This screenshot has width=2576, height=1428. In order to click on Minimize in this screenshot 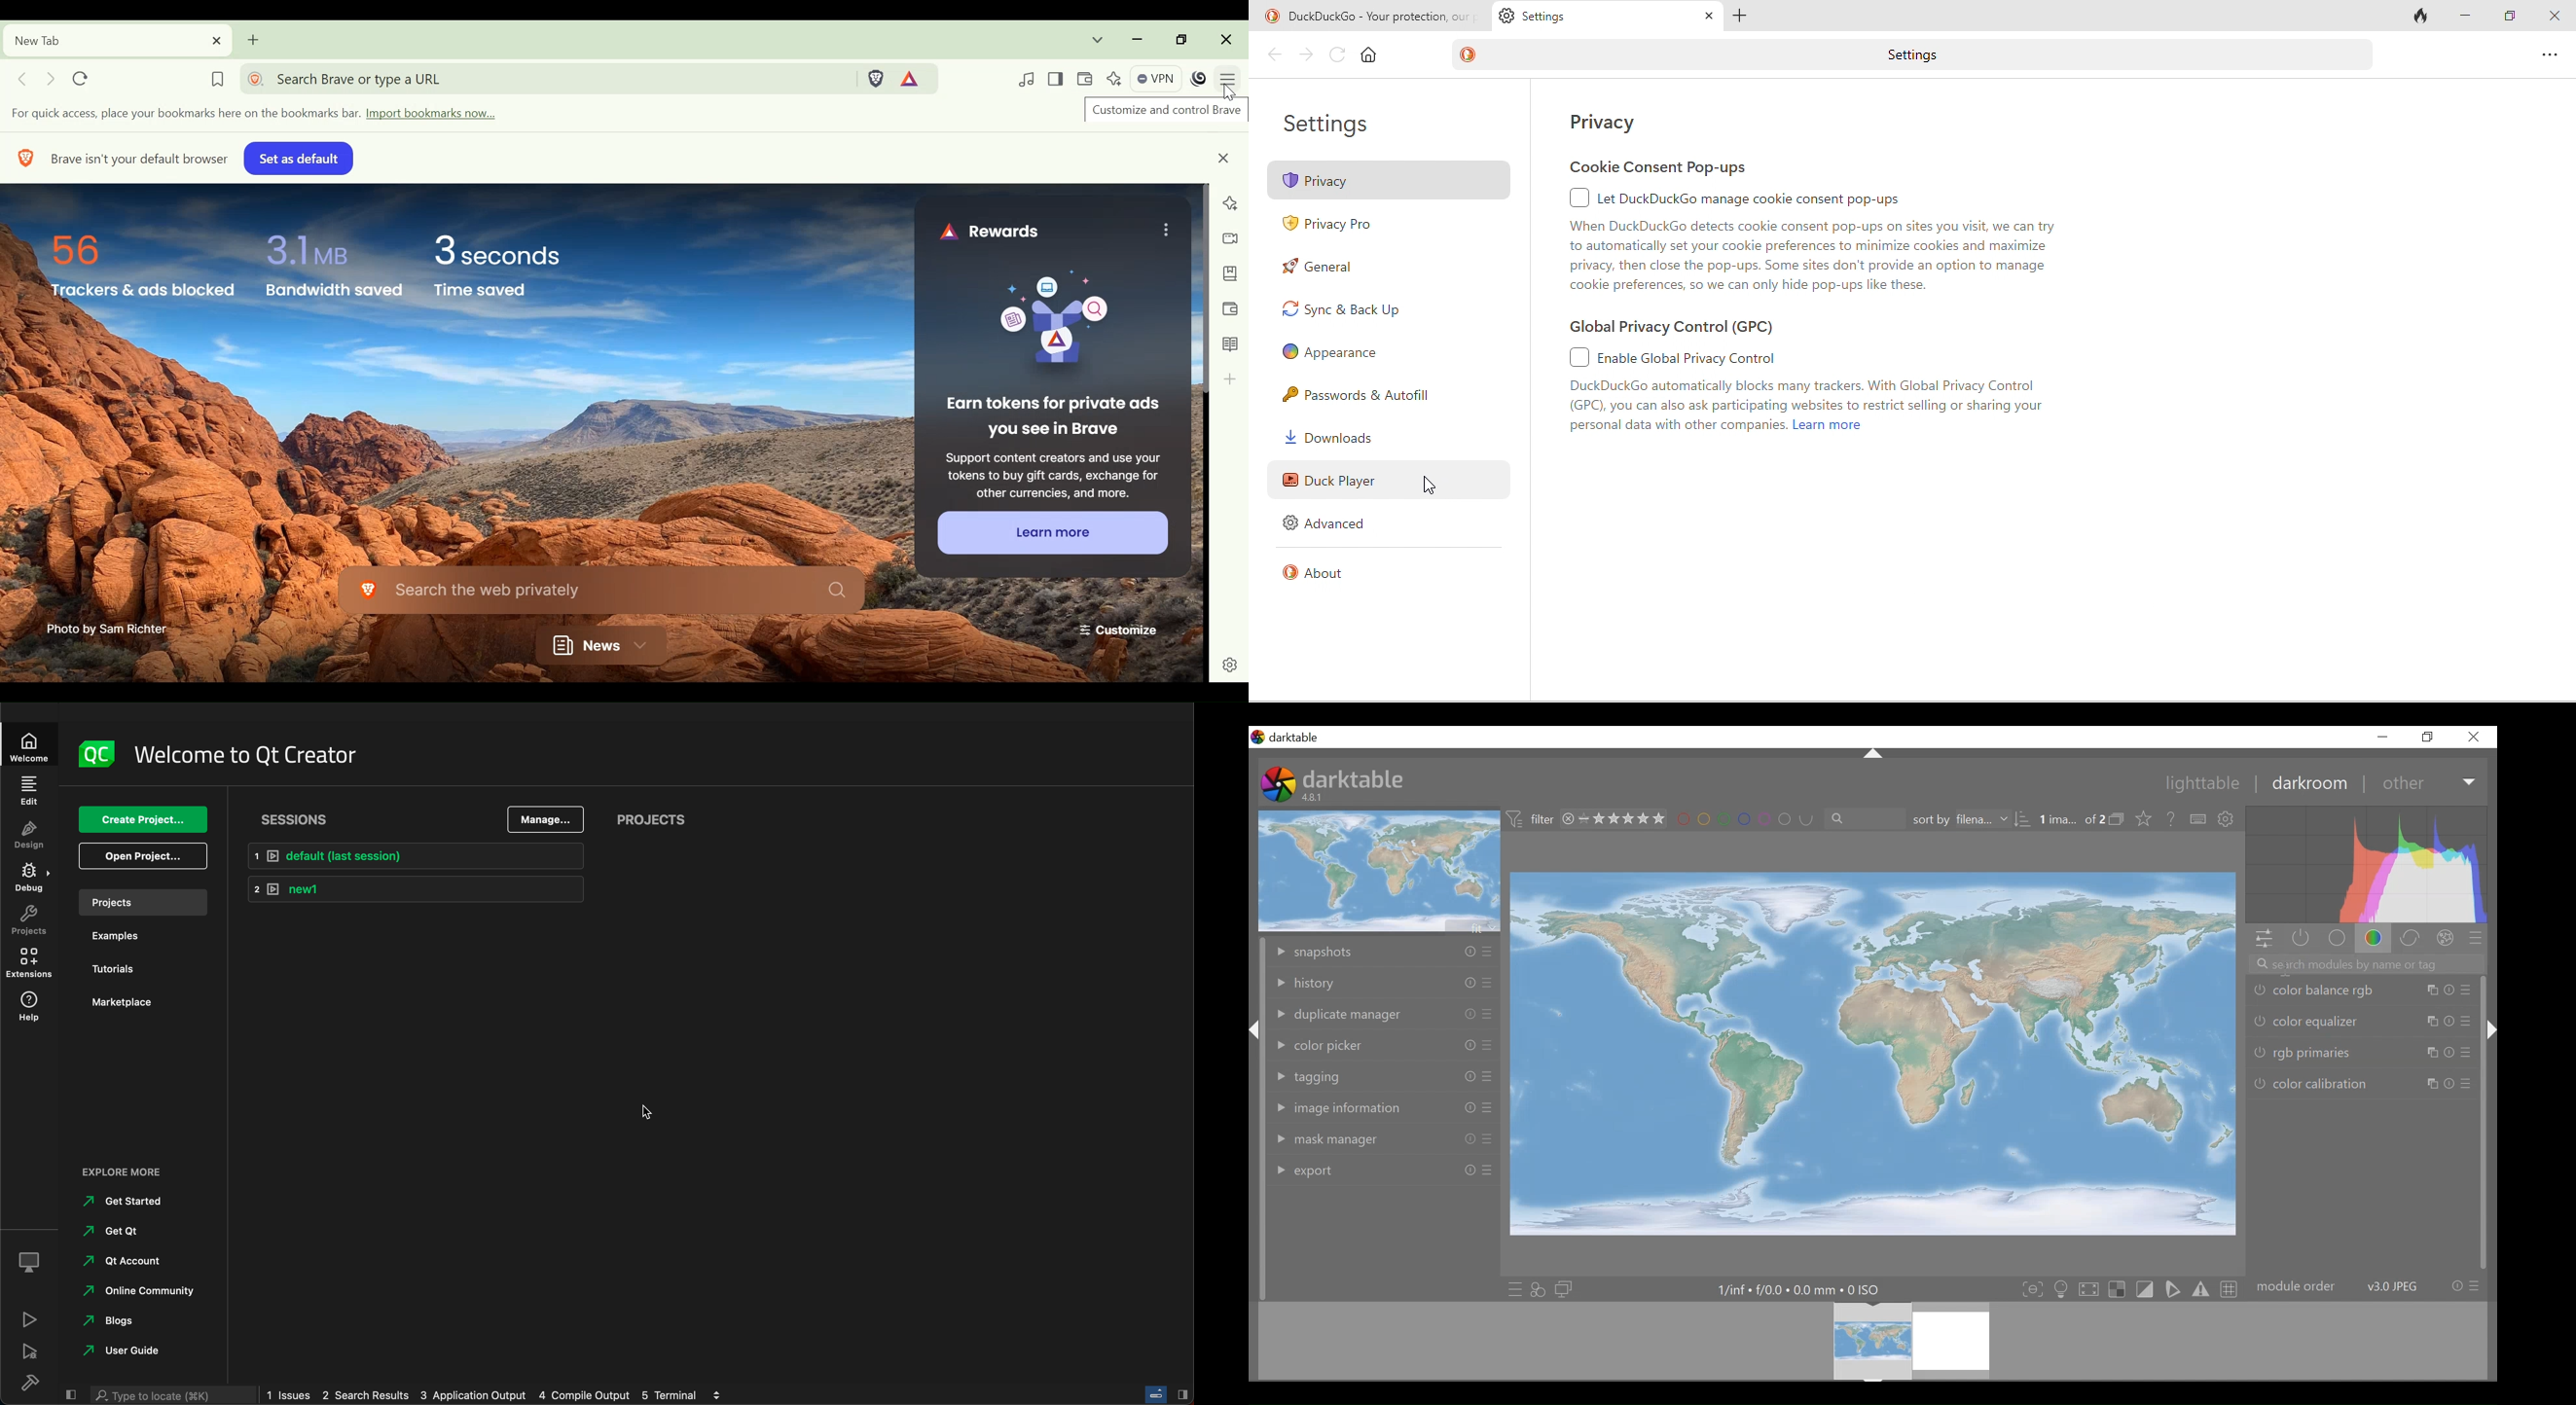, I will do `click(2383, 736)`.